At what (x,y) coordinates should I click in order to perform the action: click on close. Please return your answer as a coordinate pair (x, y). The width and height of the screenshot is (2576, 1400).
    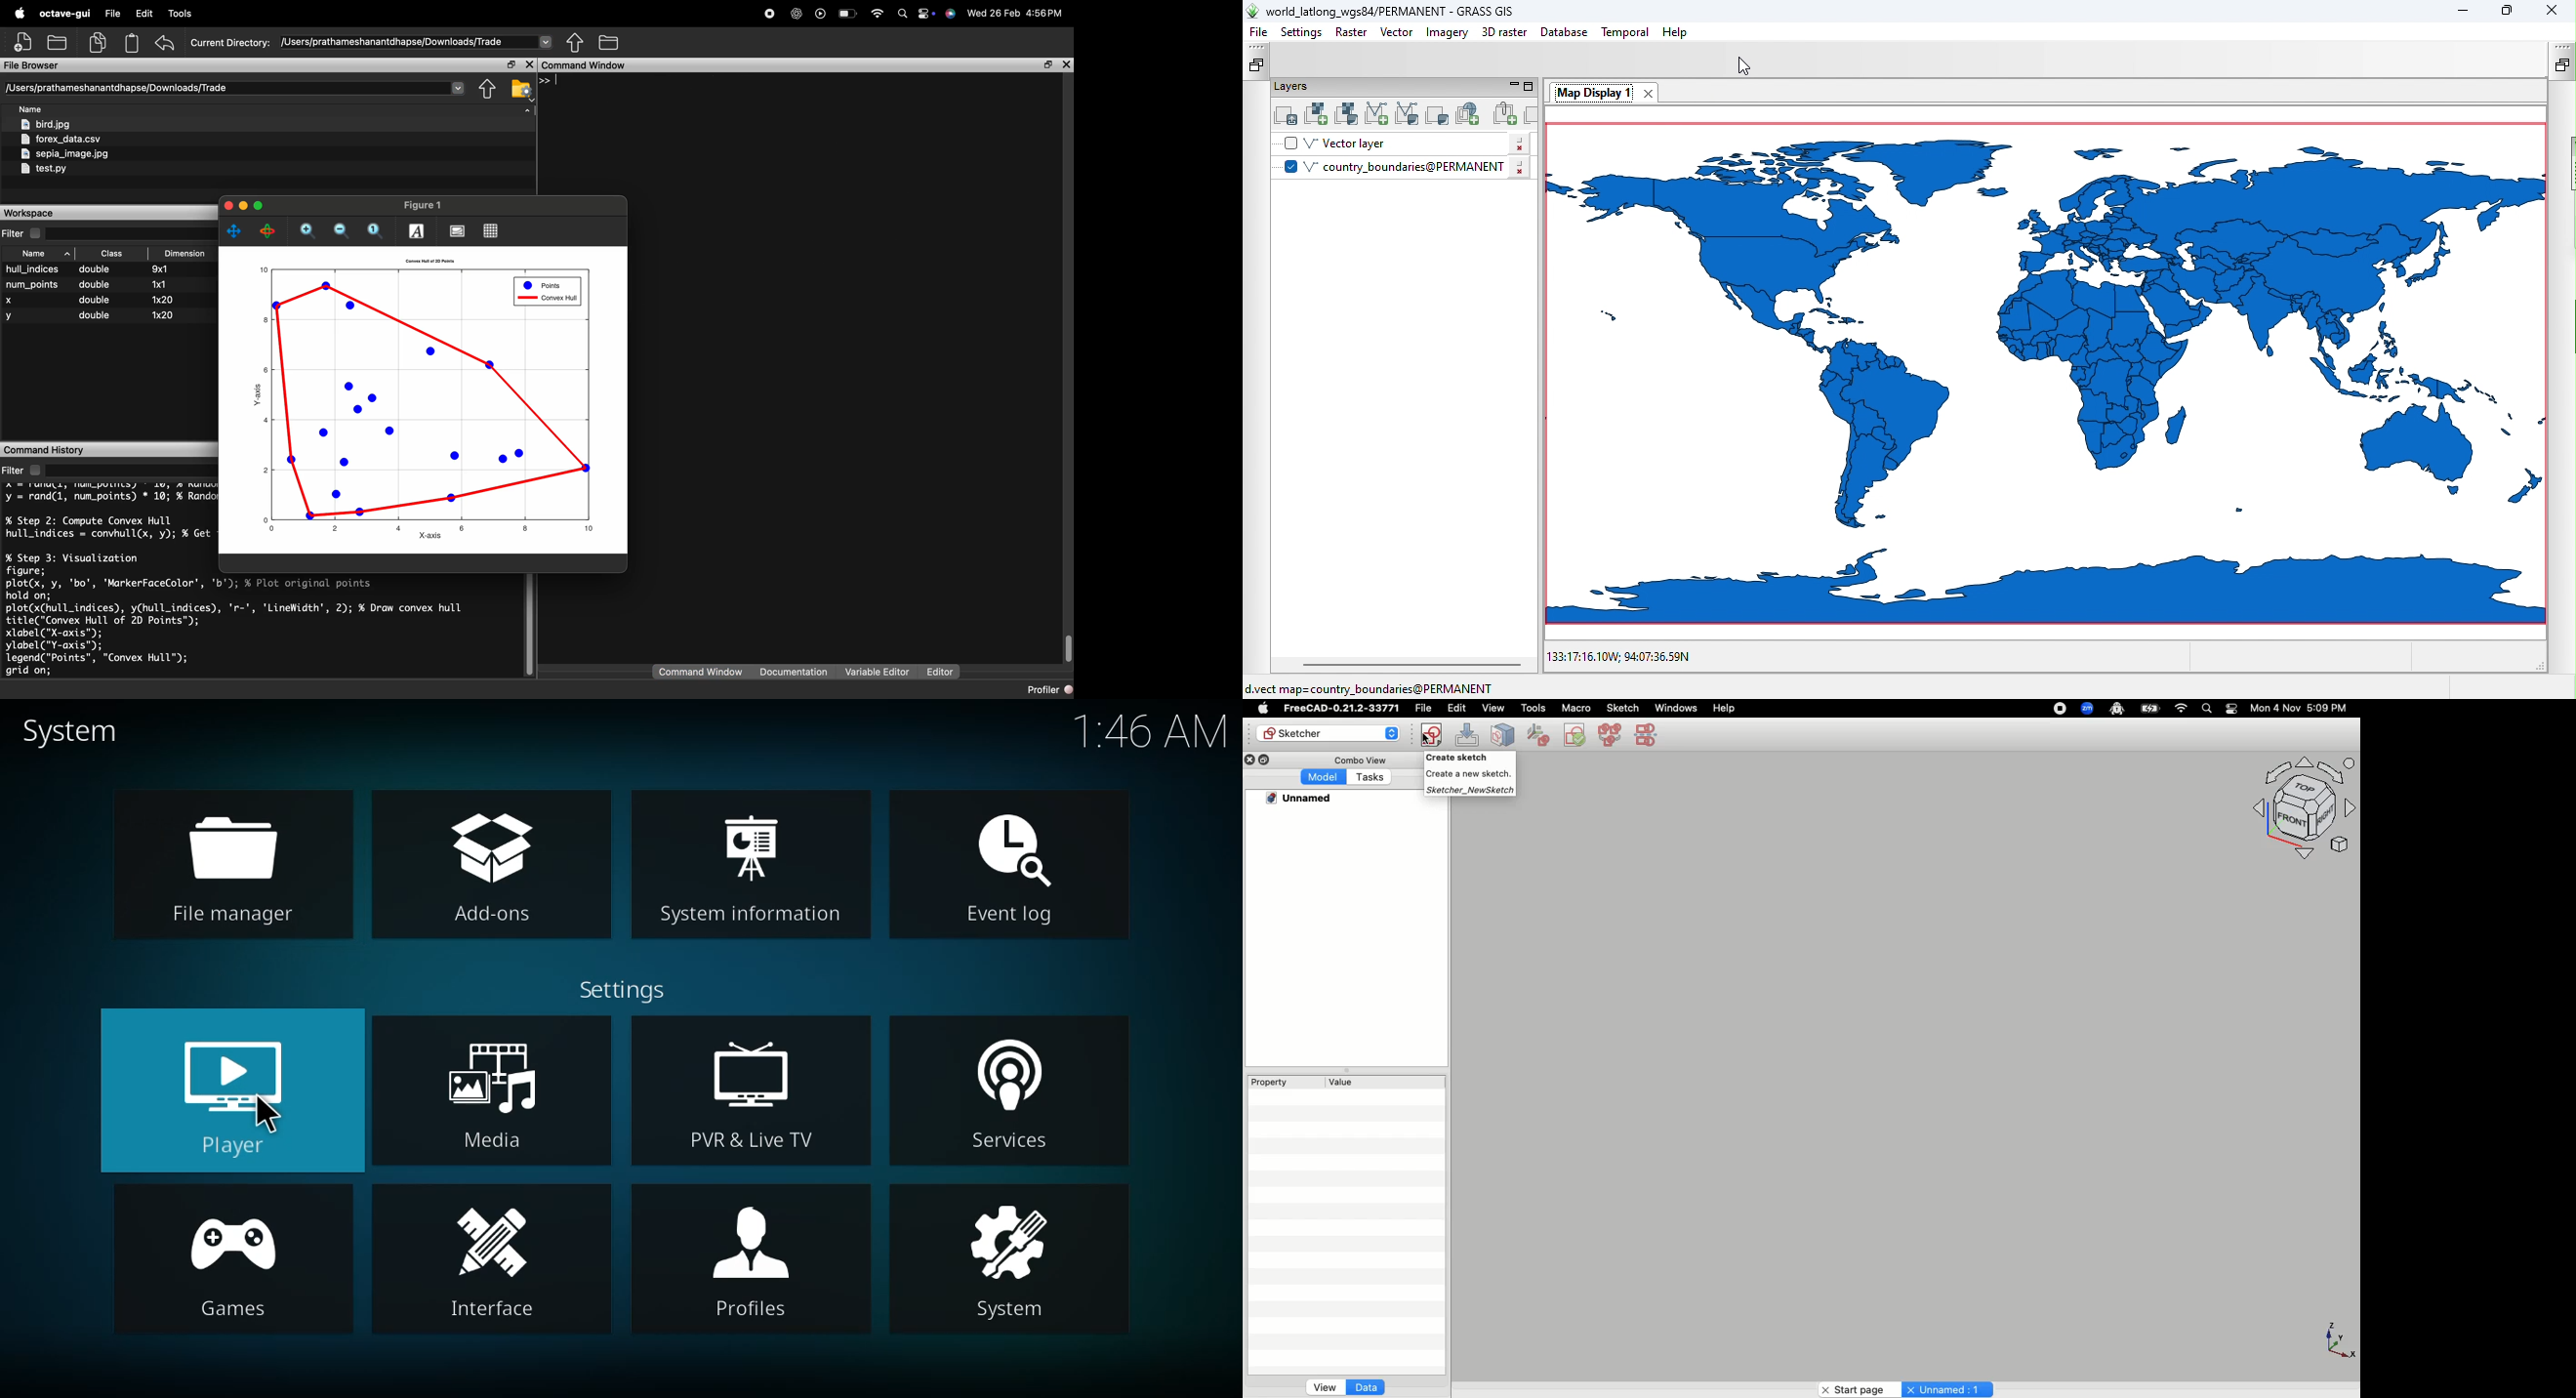
    Looking at the image, I should click on (228, 205).